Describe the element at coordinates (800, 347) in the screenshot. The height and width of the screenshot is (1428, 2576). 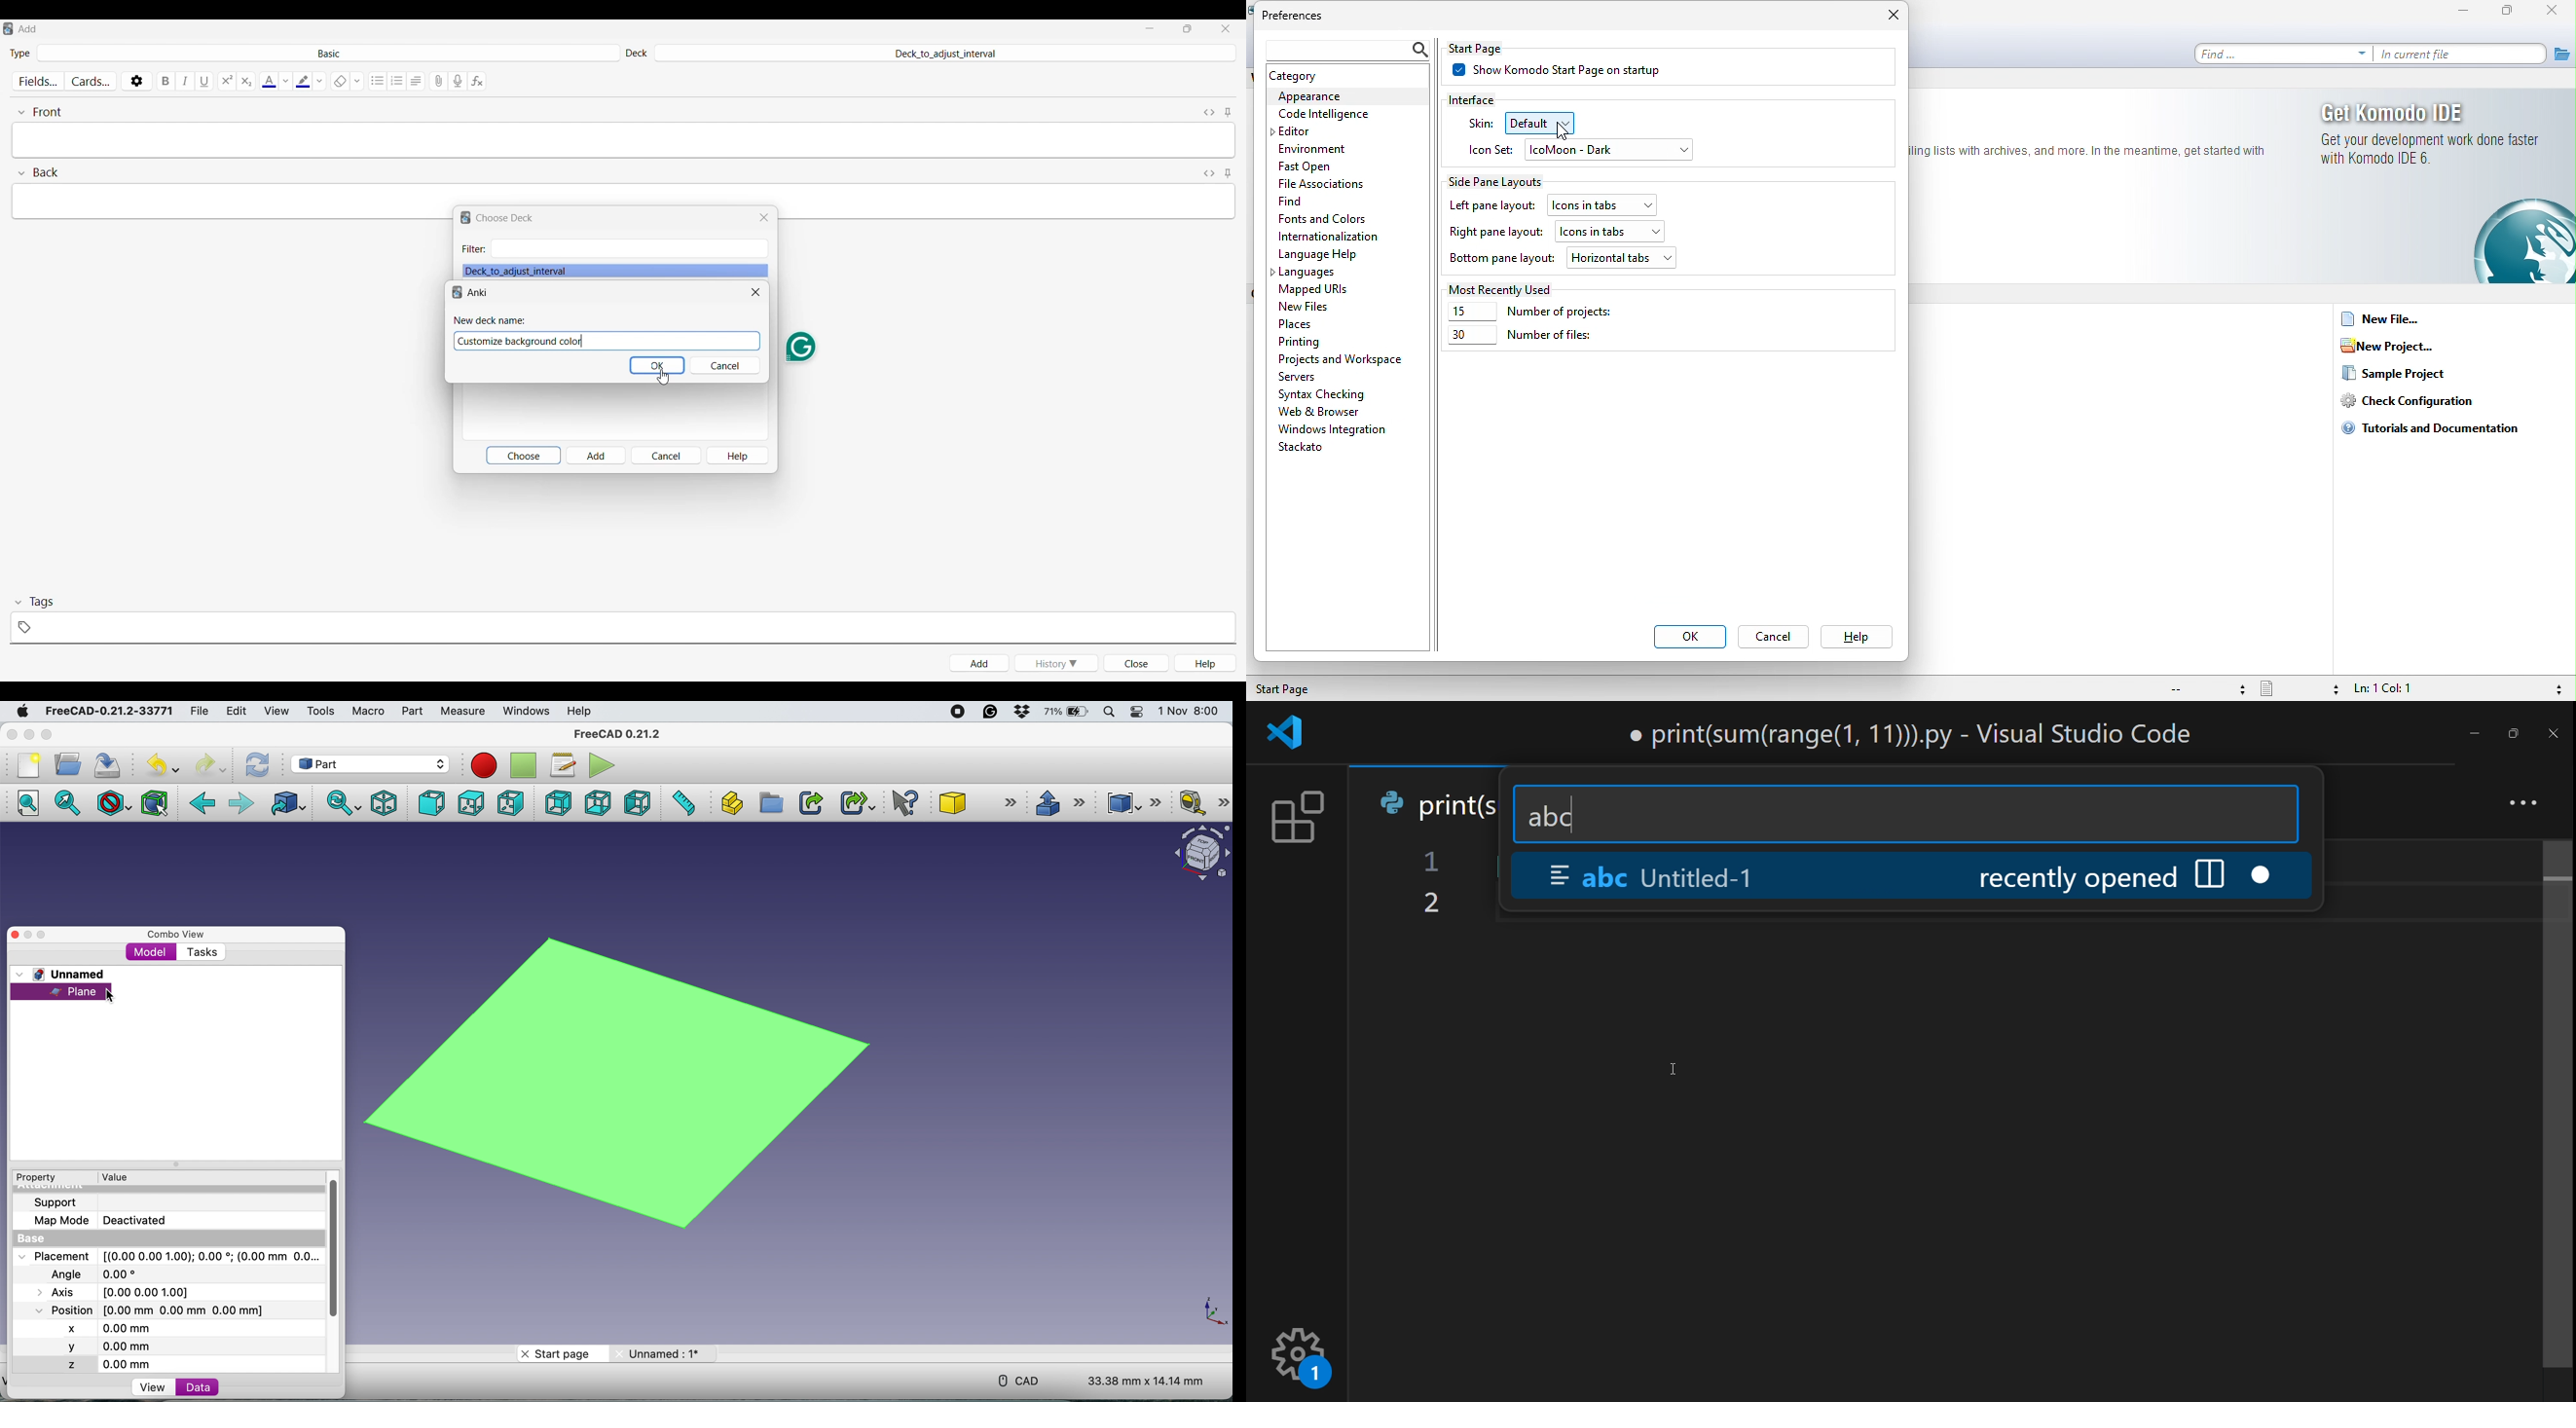
I see `Grammarly extension` at that location.